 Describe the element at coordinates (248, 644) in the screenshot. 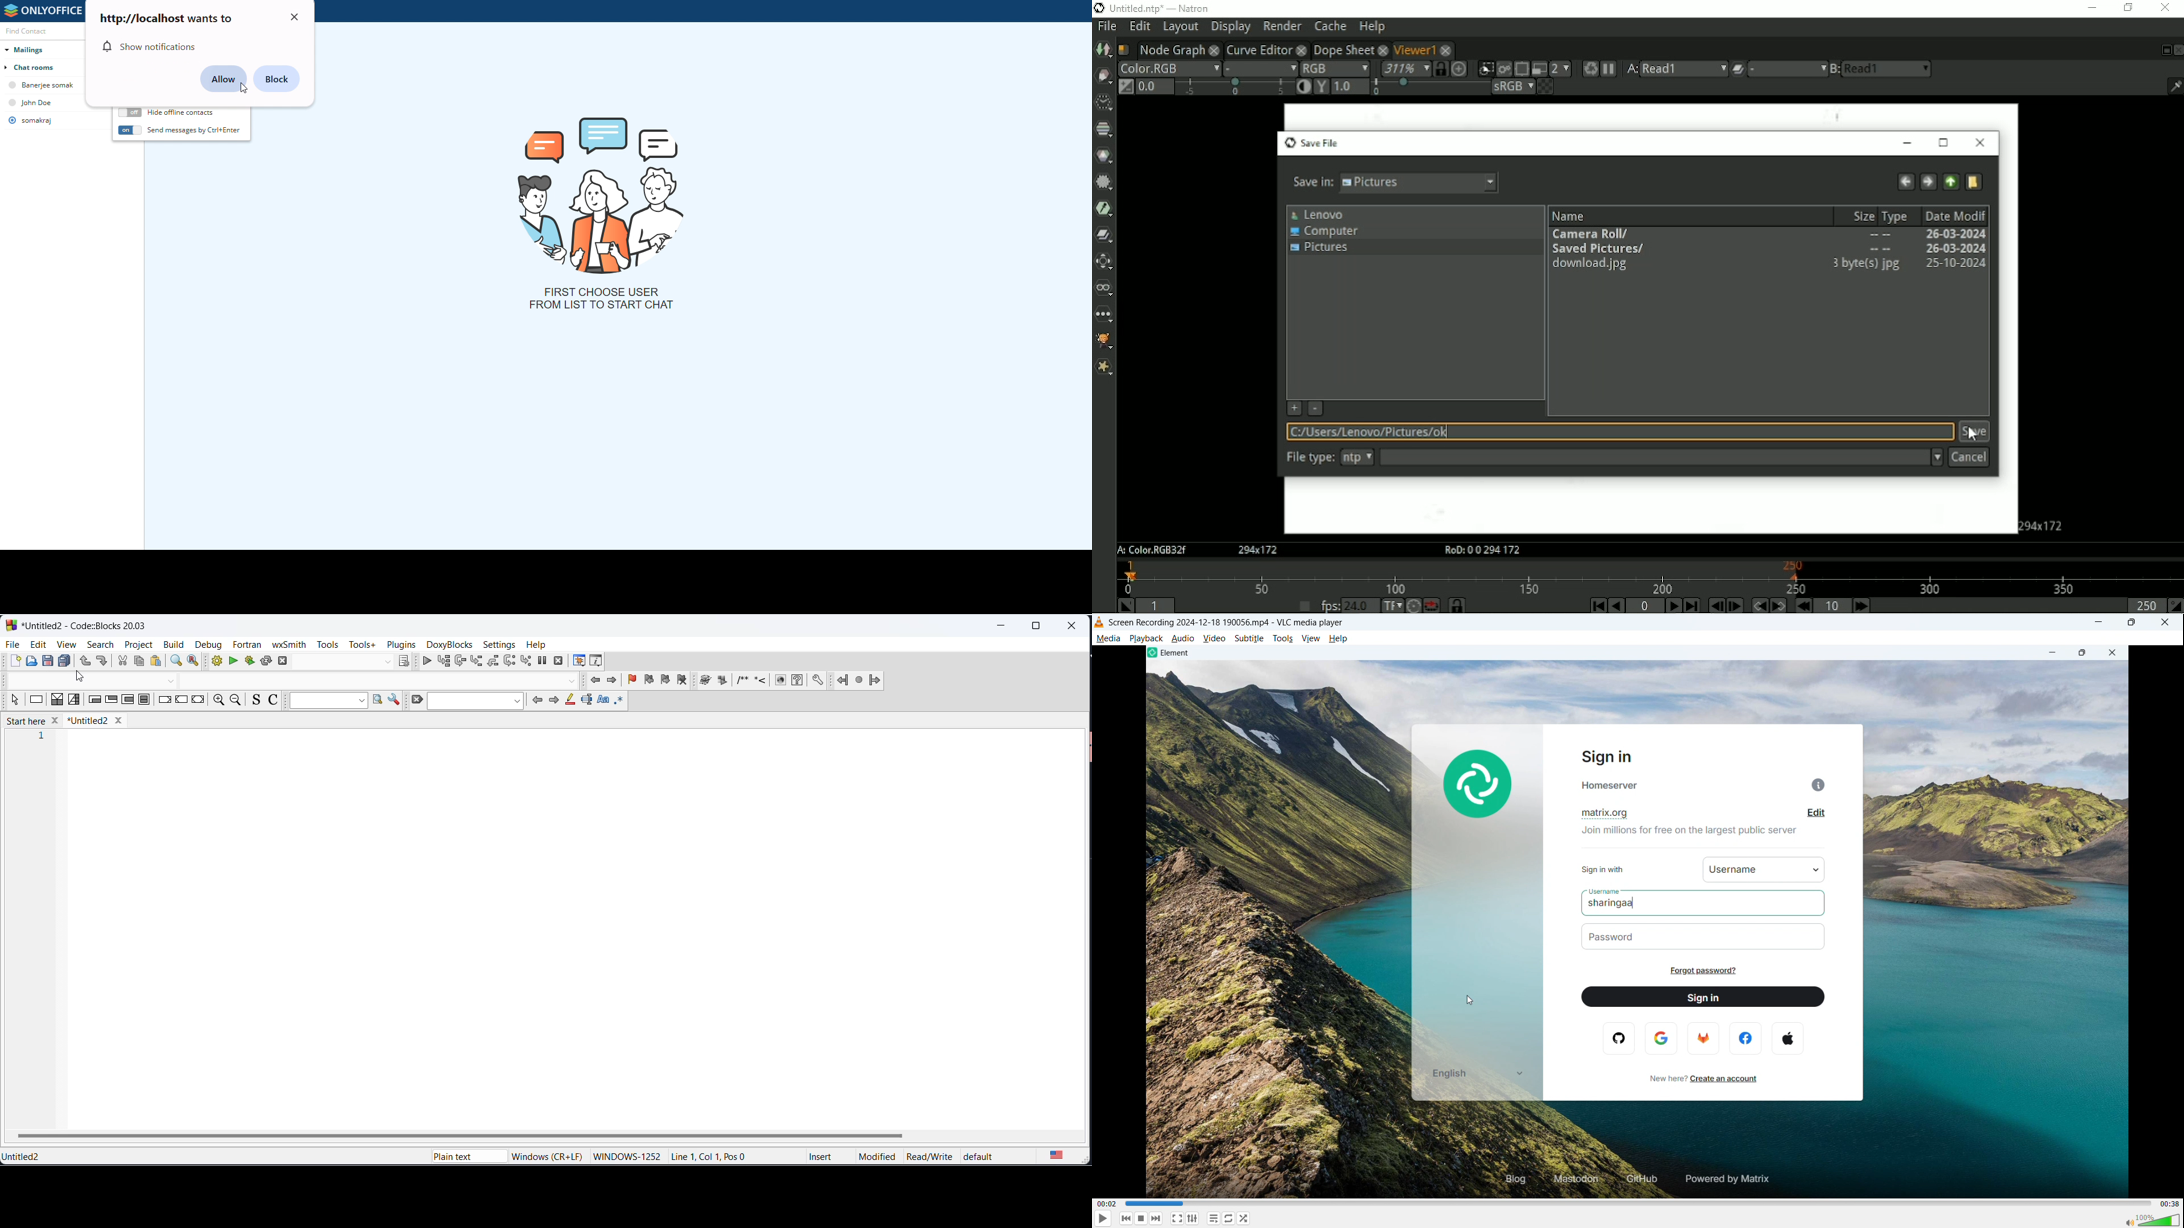

I see `Fortran` at that location.